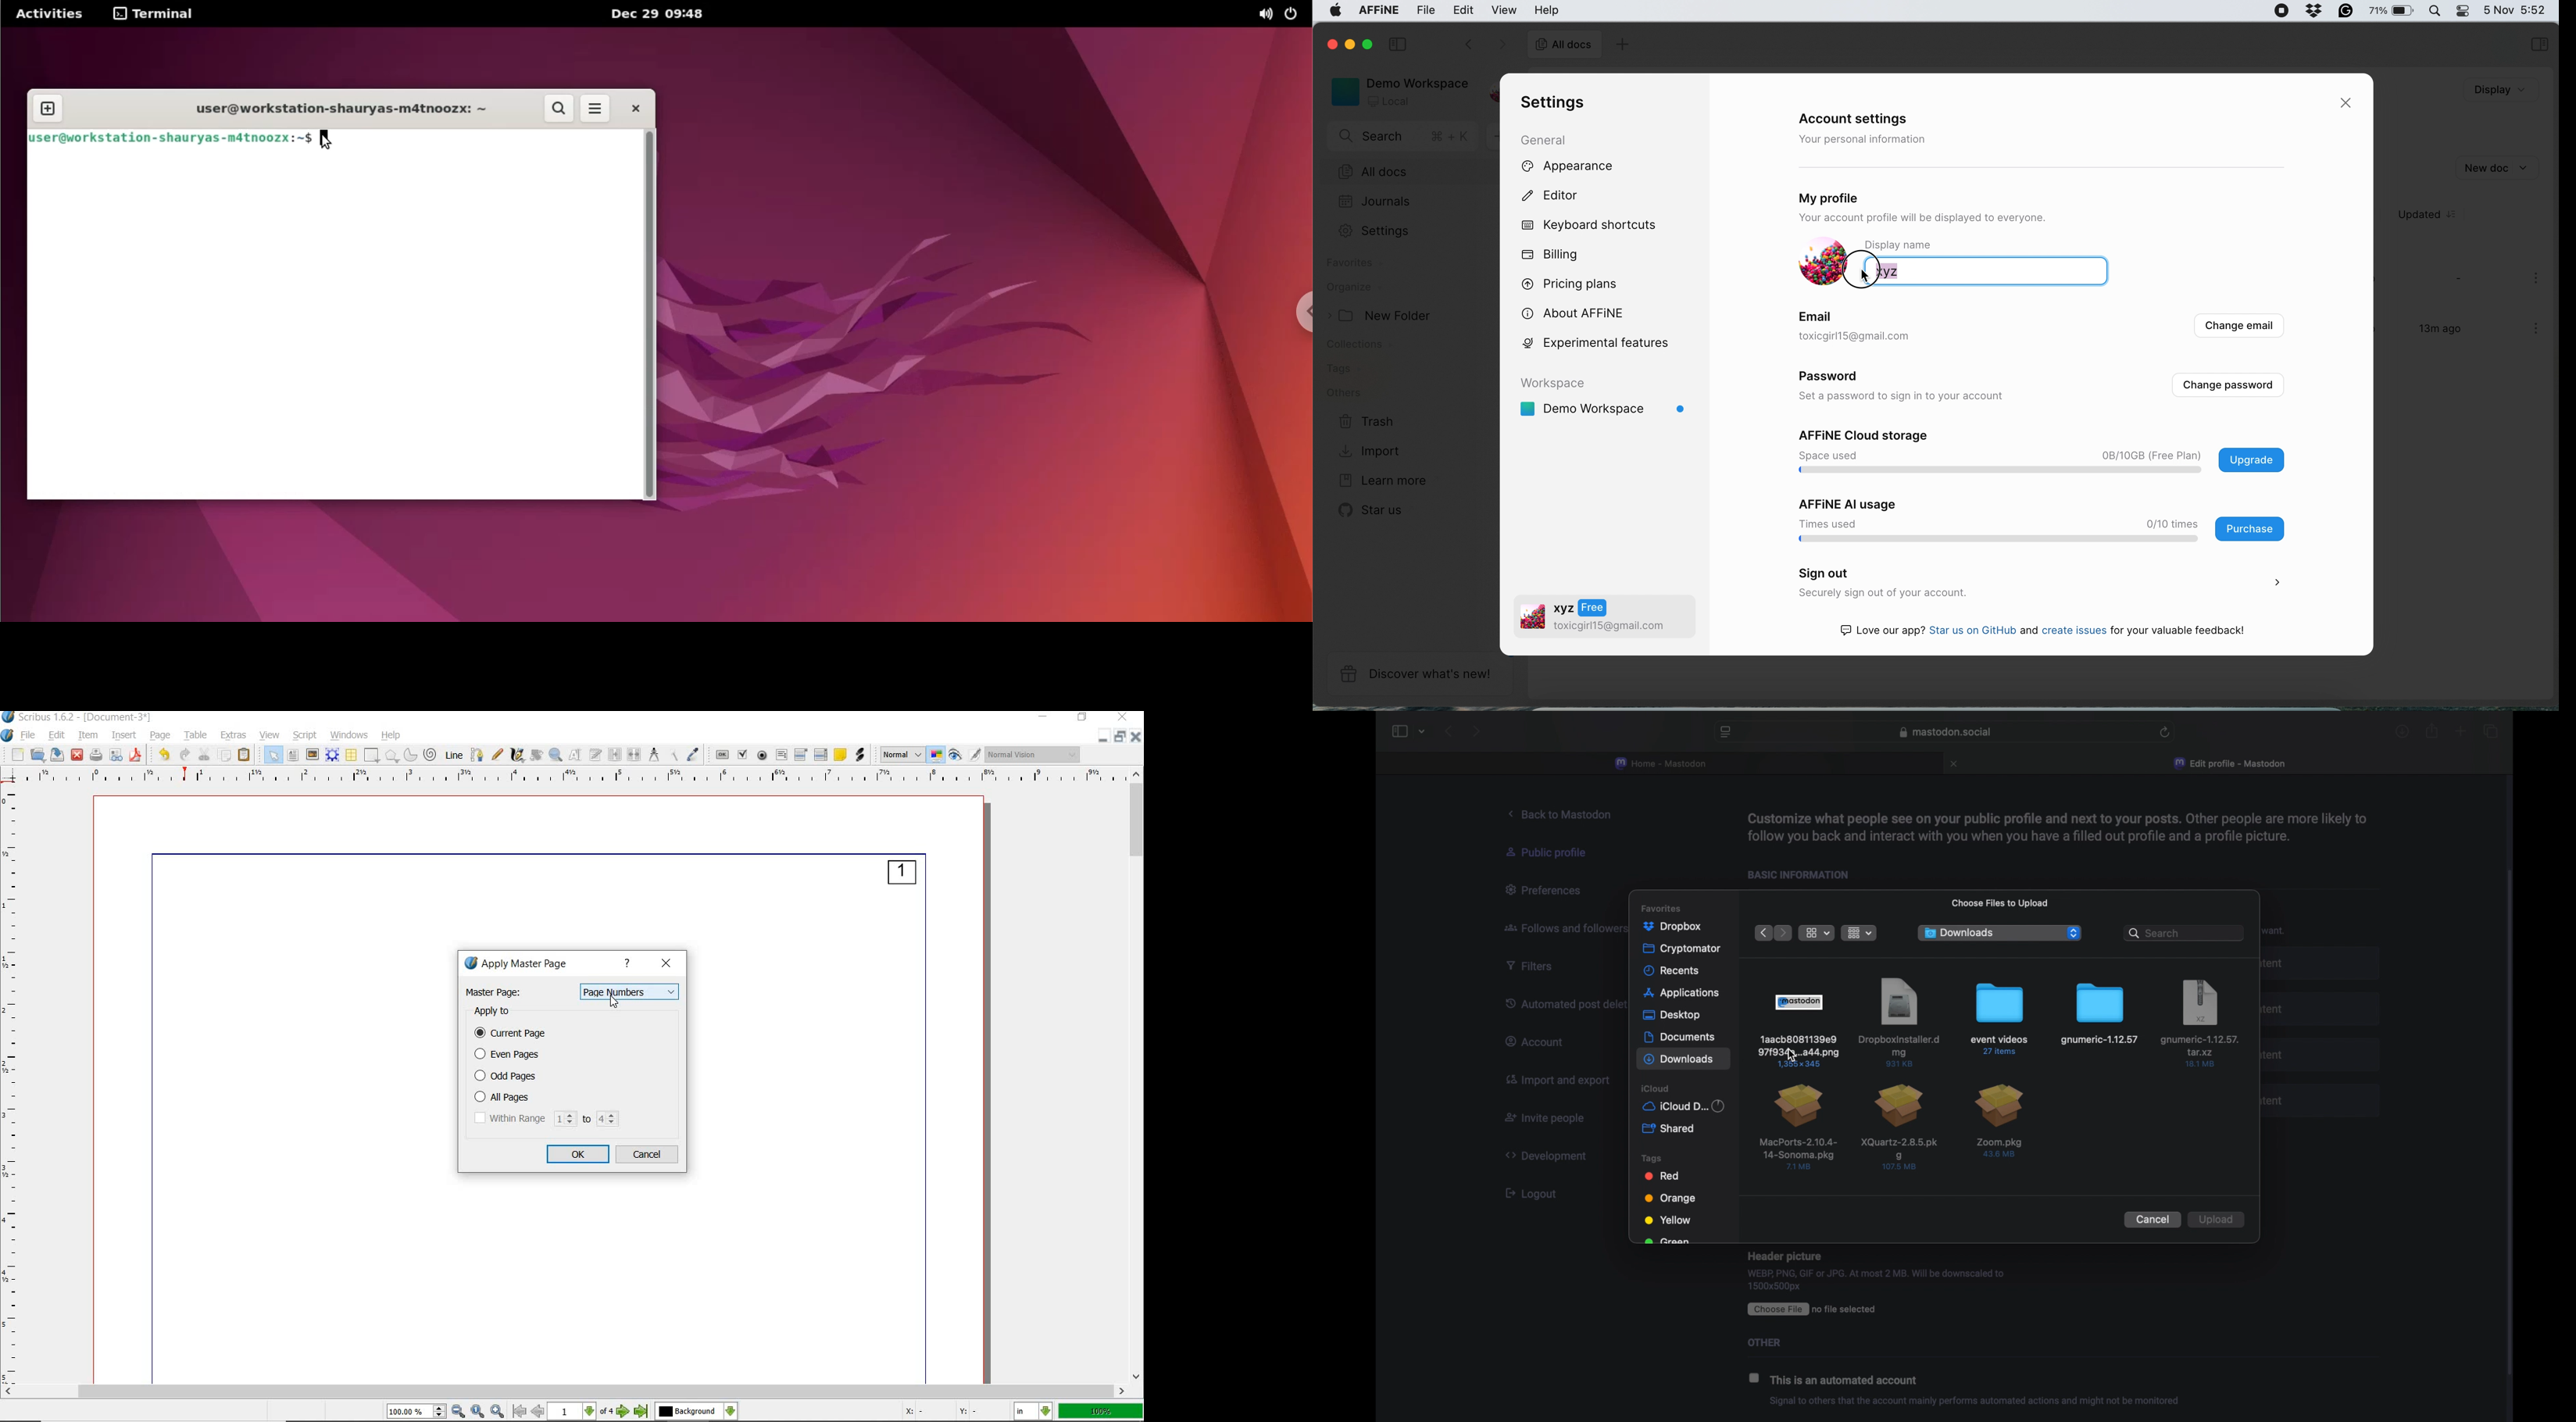 The height and width of the screenshot is (1428, 2576). Describe the element at coordinates (2000, 902) in the screenshot. I see `choose files to upload` at that location.